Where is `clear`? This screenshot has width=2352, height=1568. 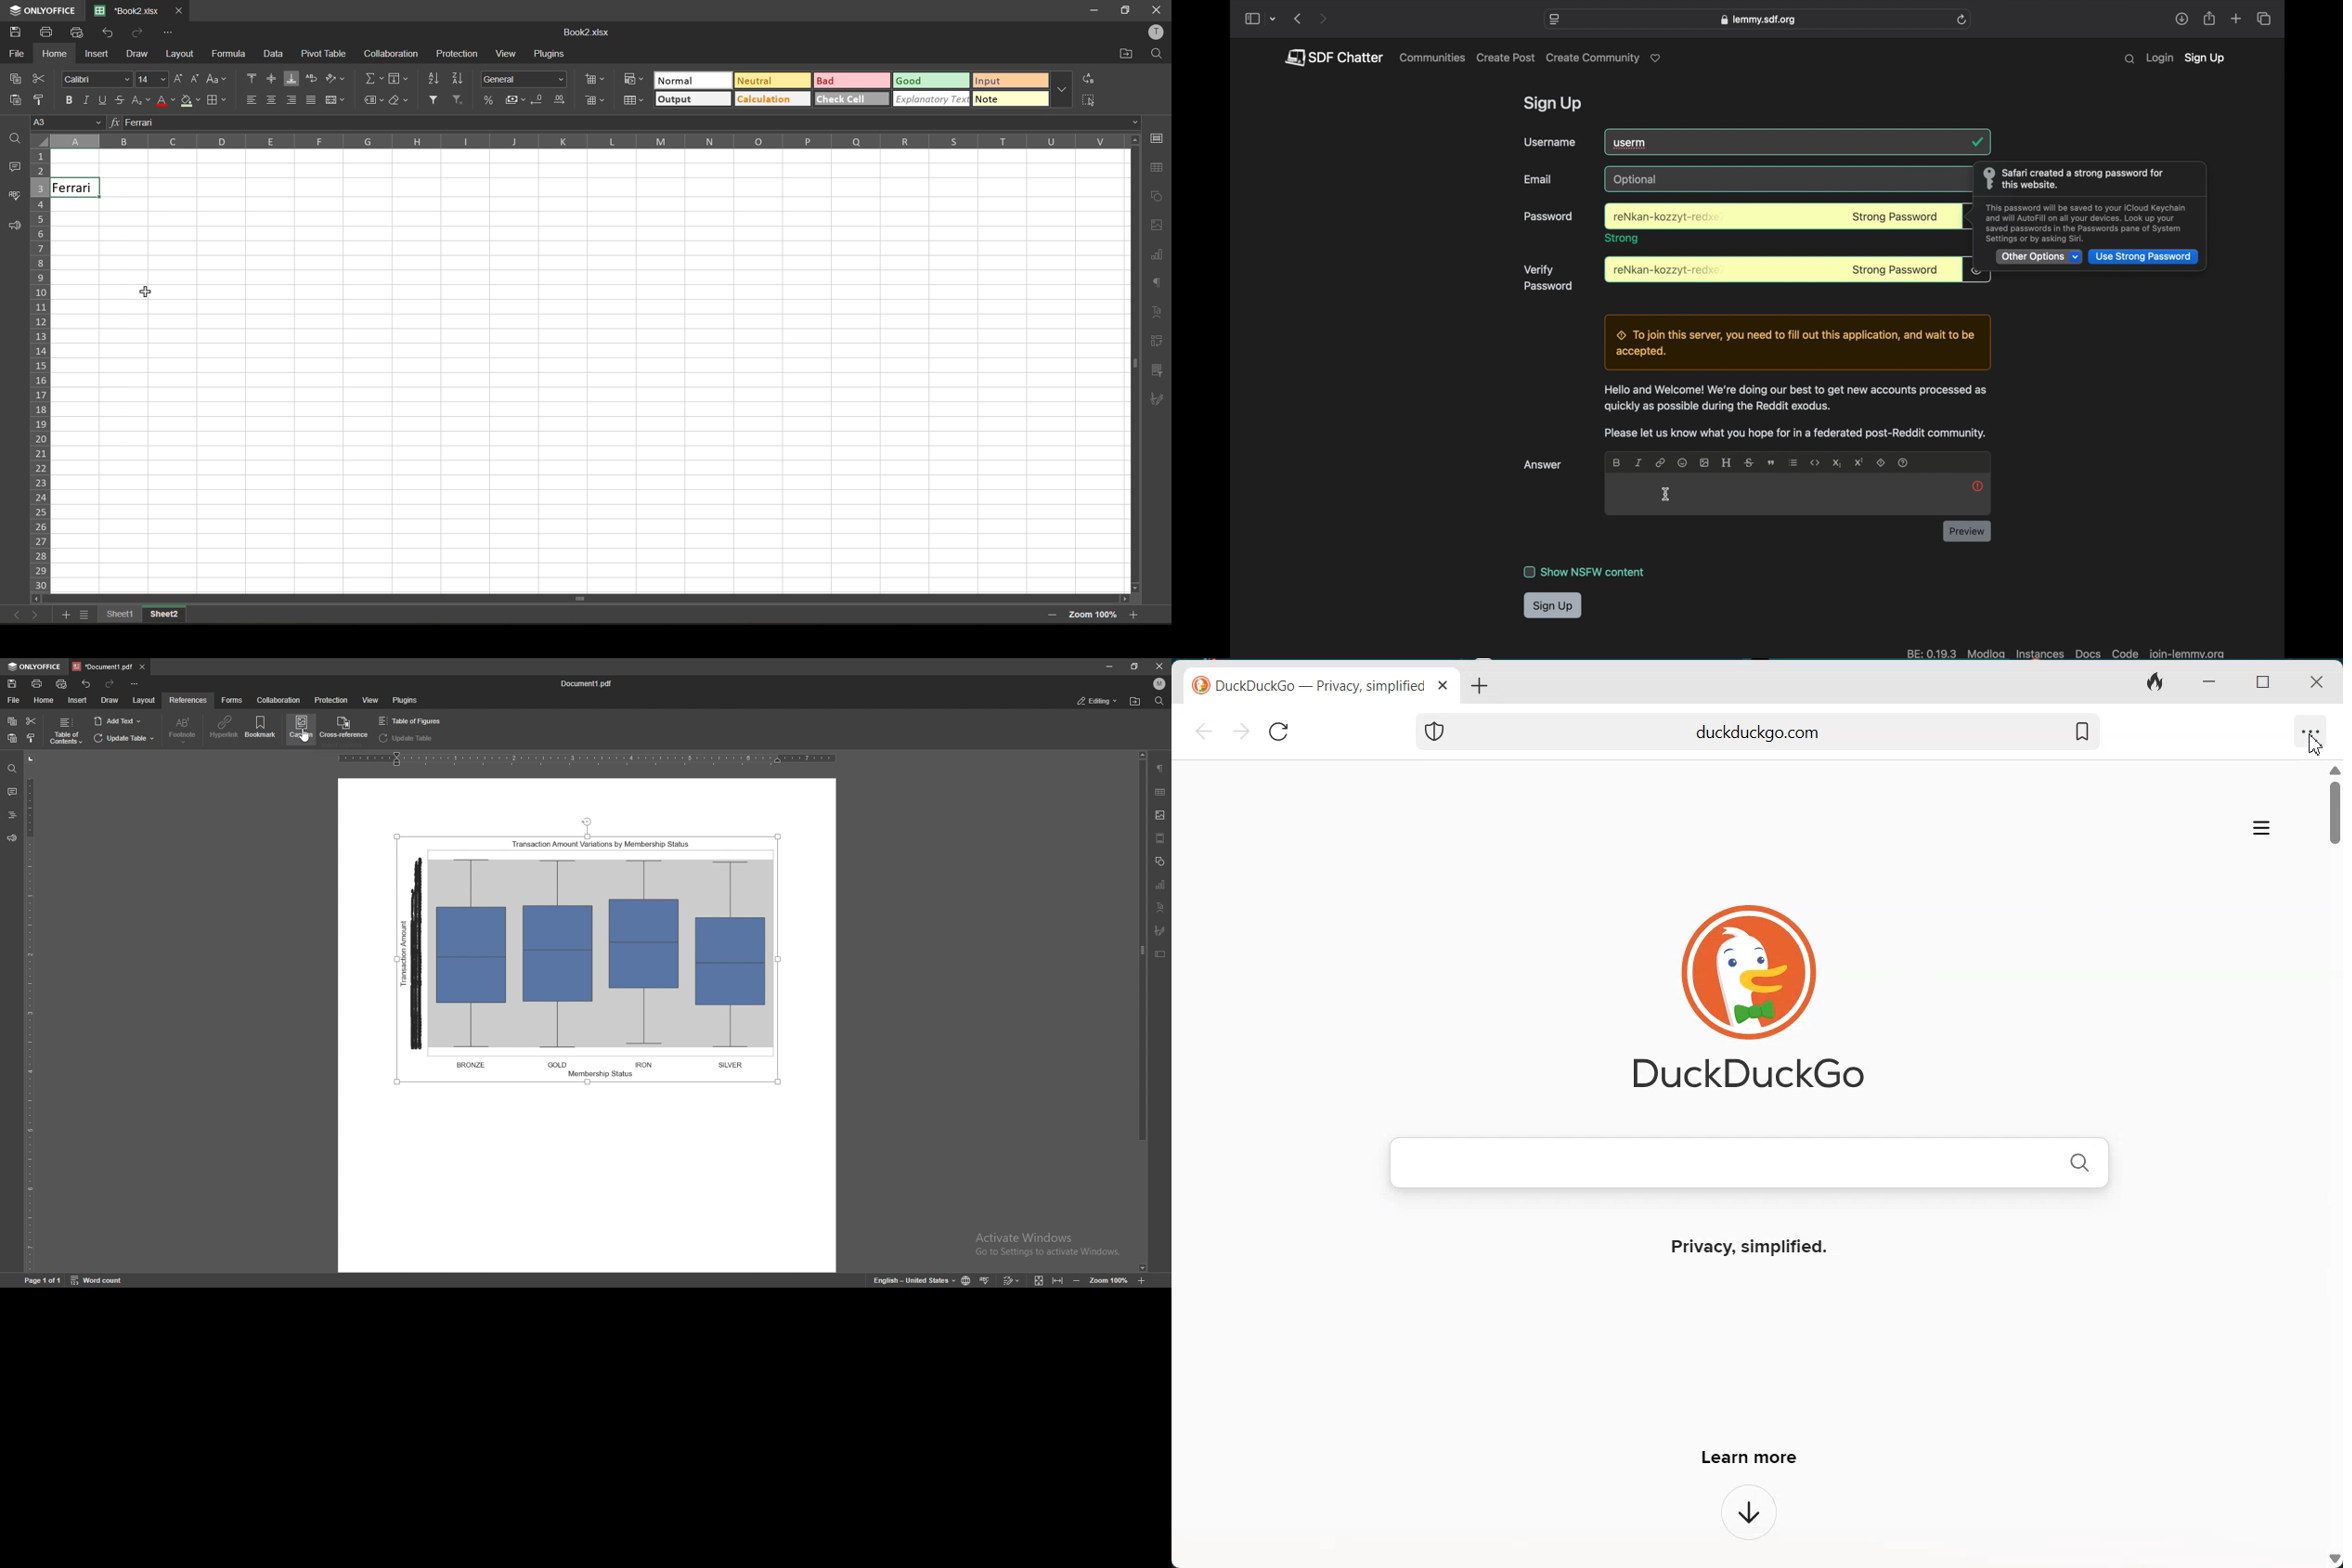
clear is located at coordinates (400, 101).